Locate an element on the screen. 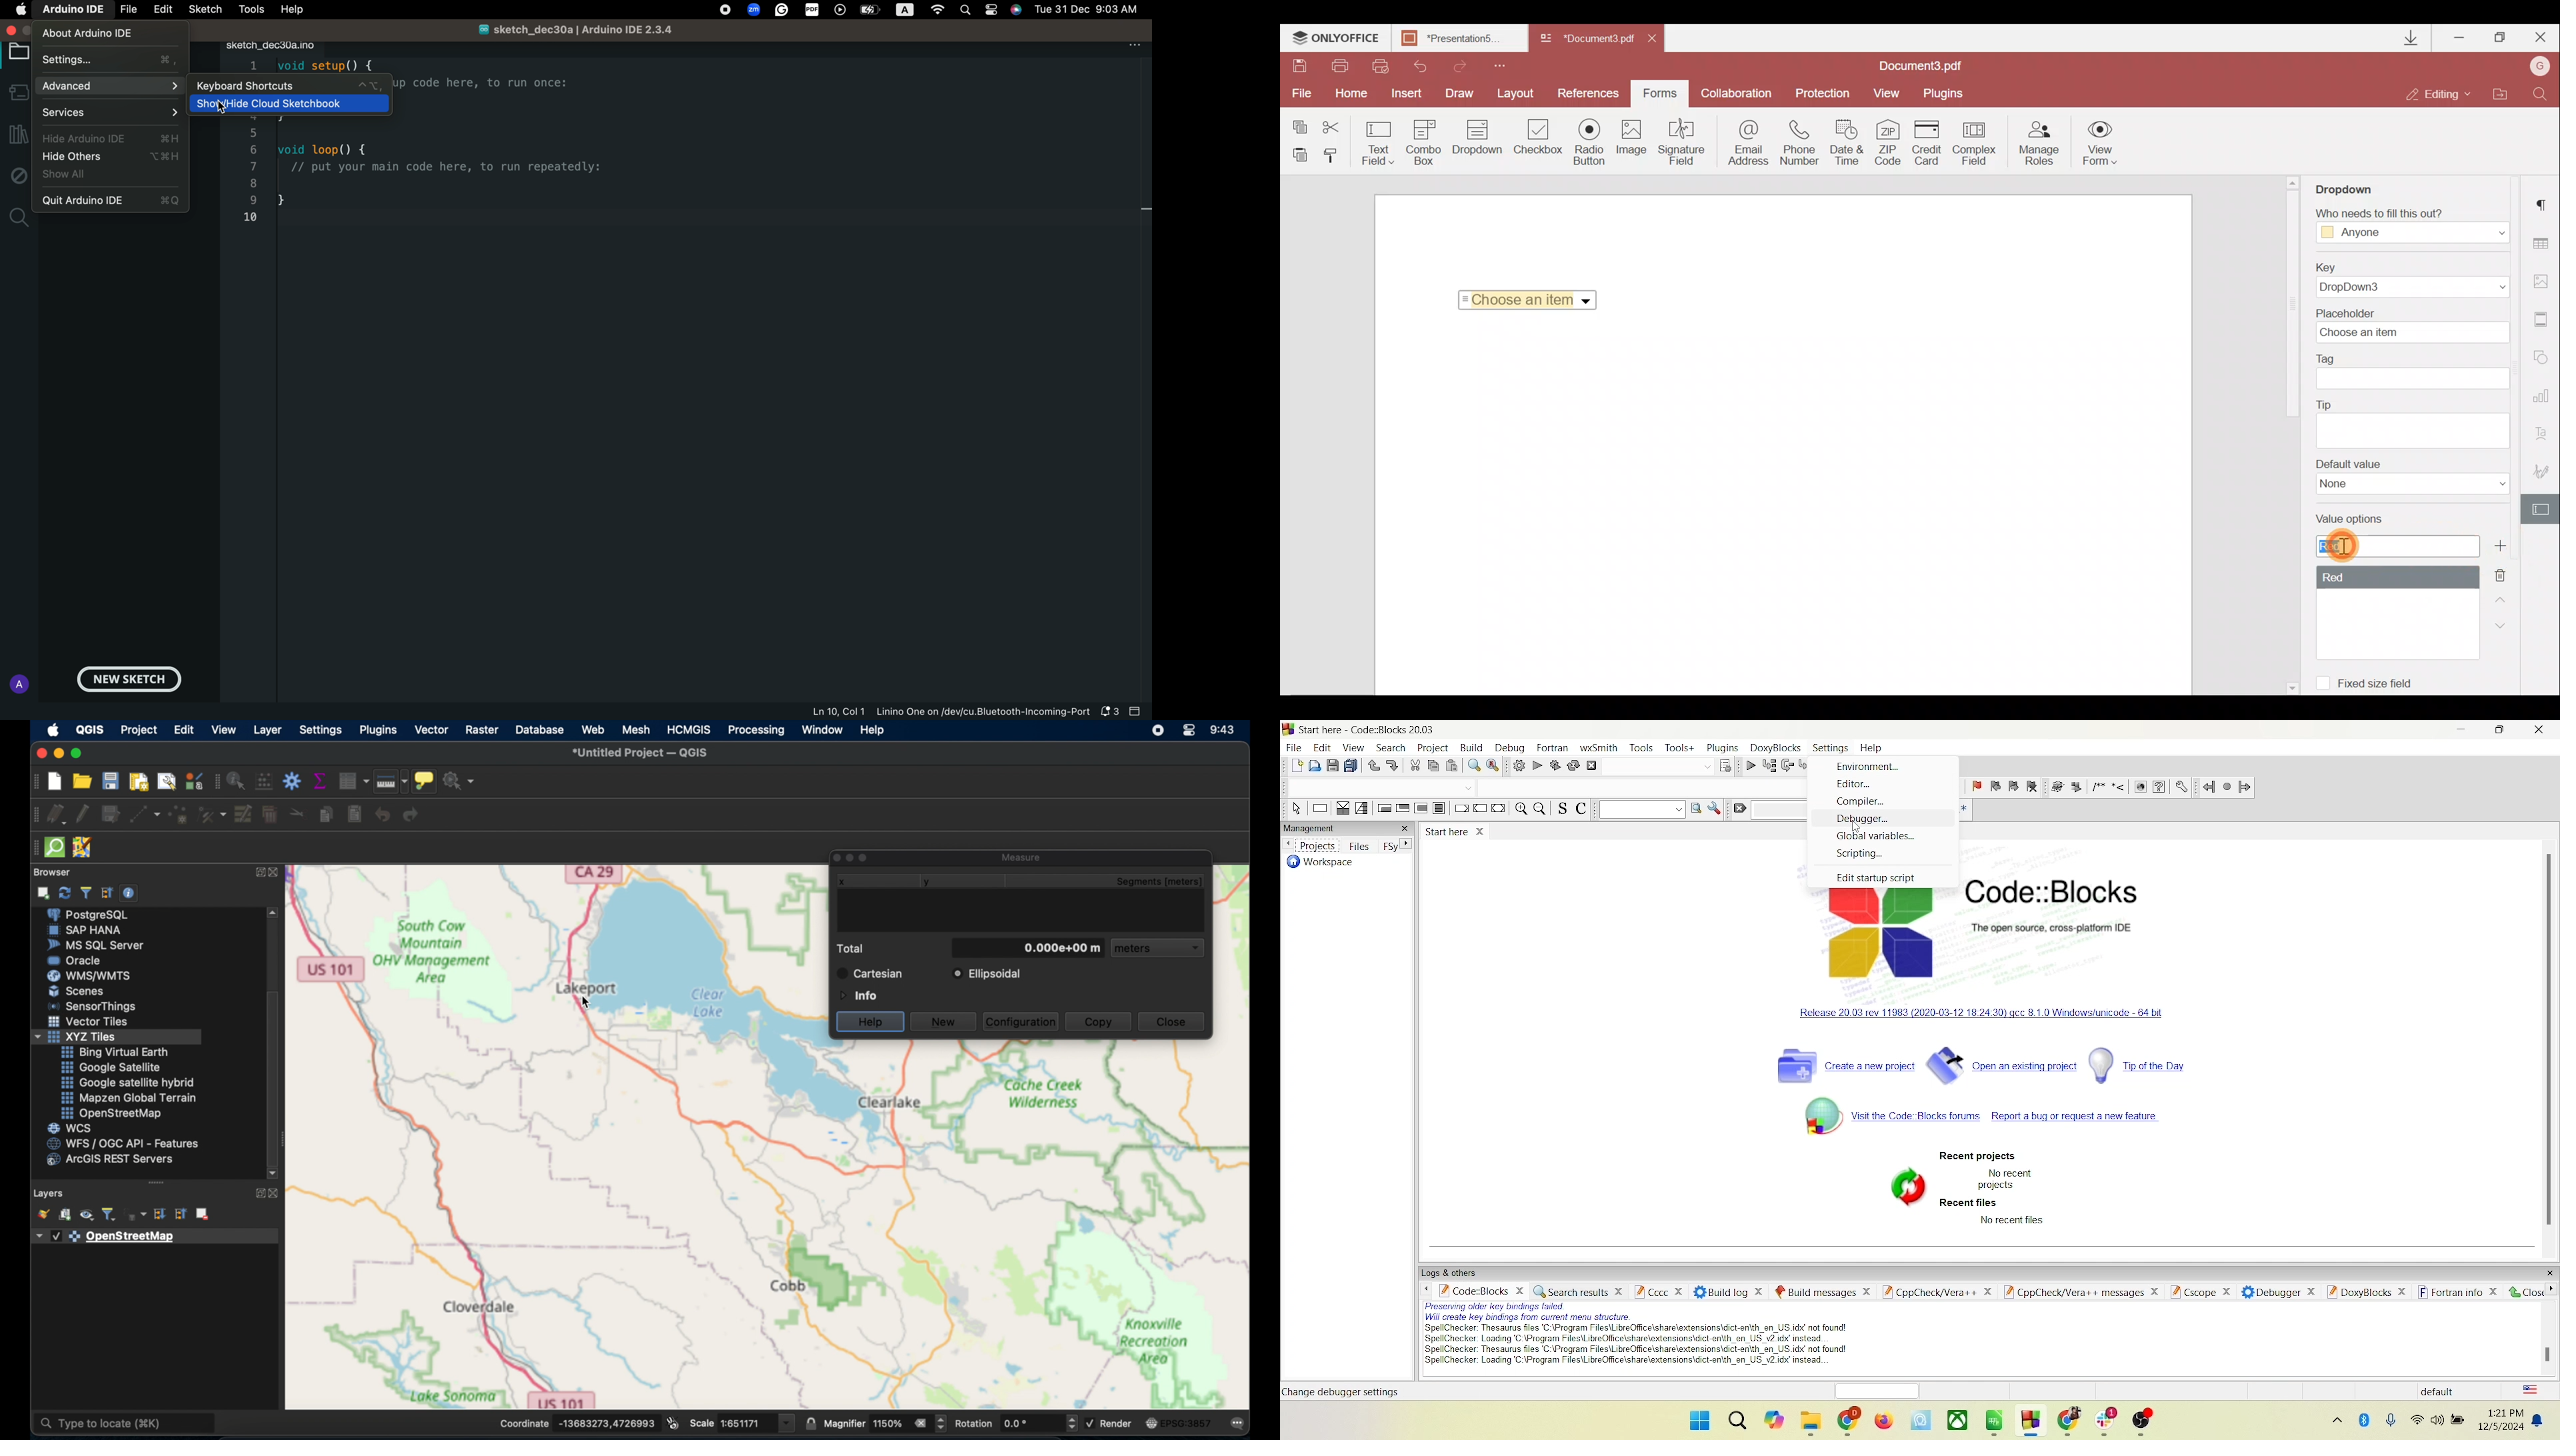  Quick print is located at coordinates (1381, 66).